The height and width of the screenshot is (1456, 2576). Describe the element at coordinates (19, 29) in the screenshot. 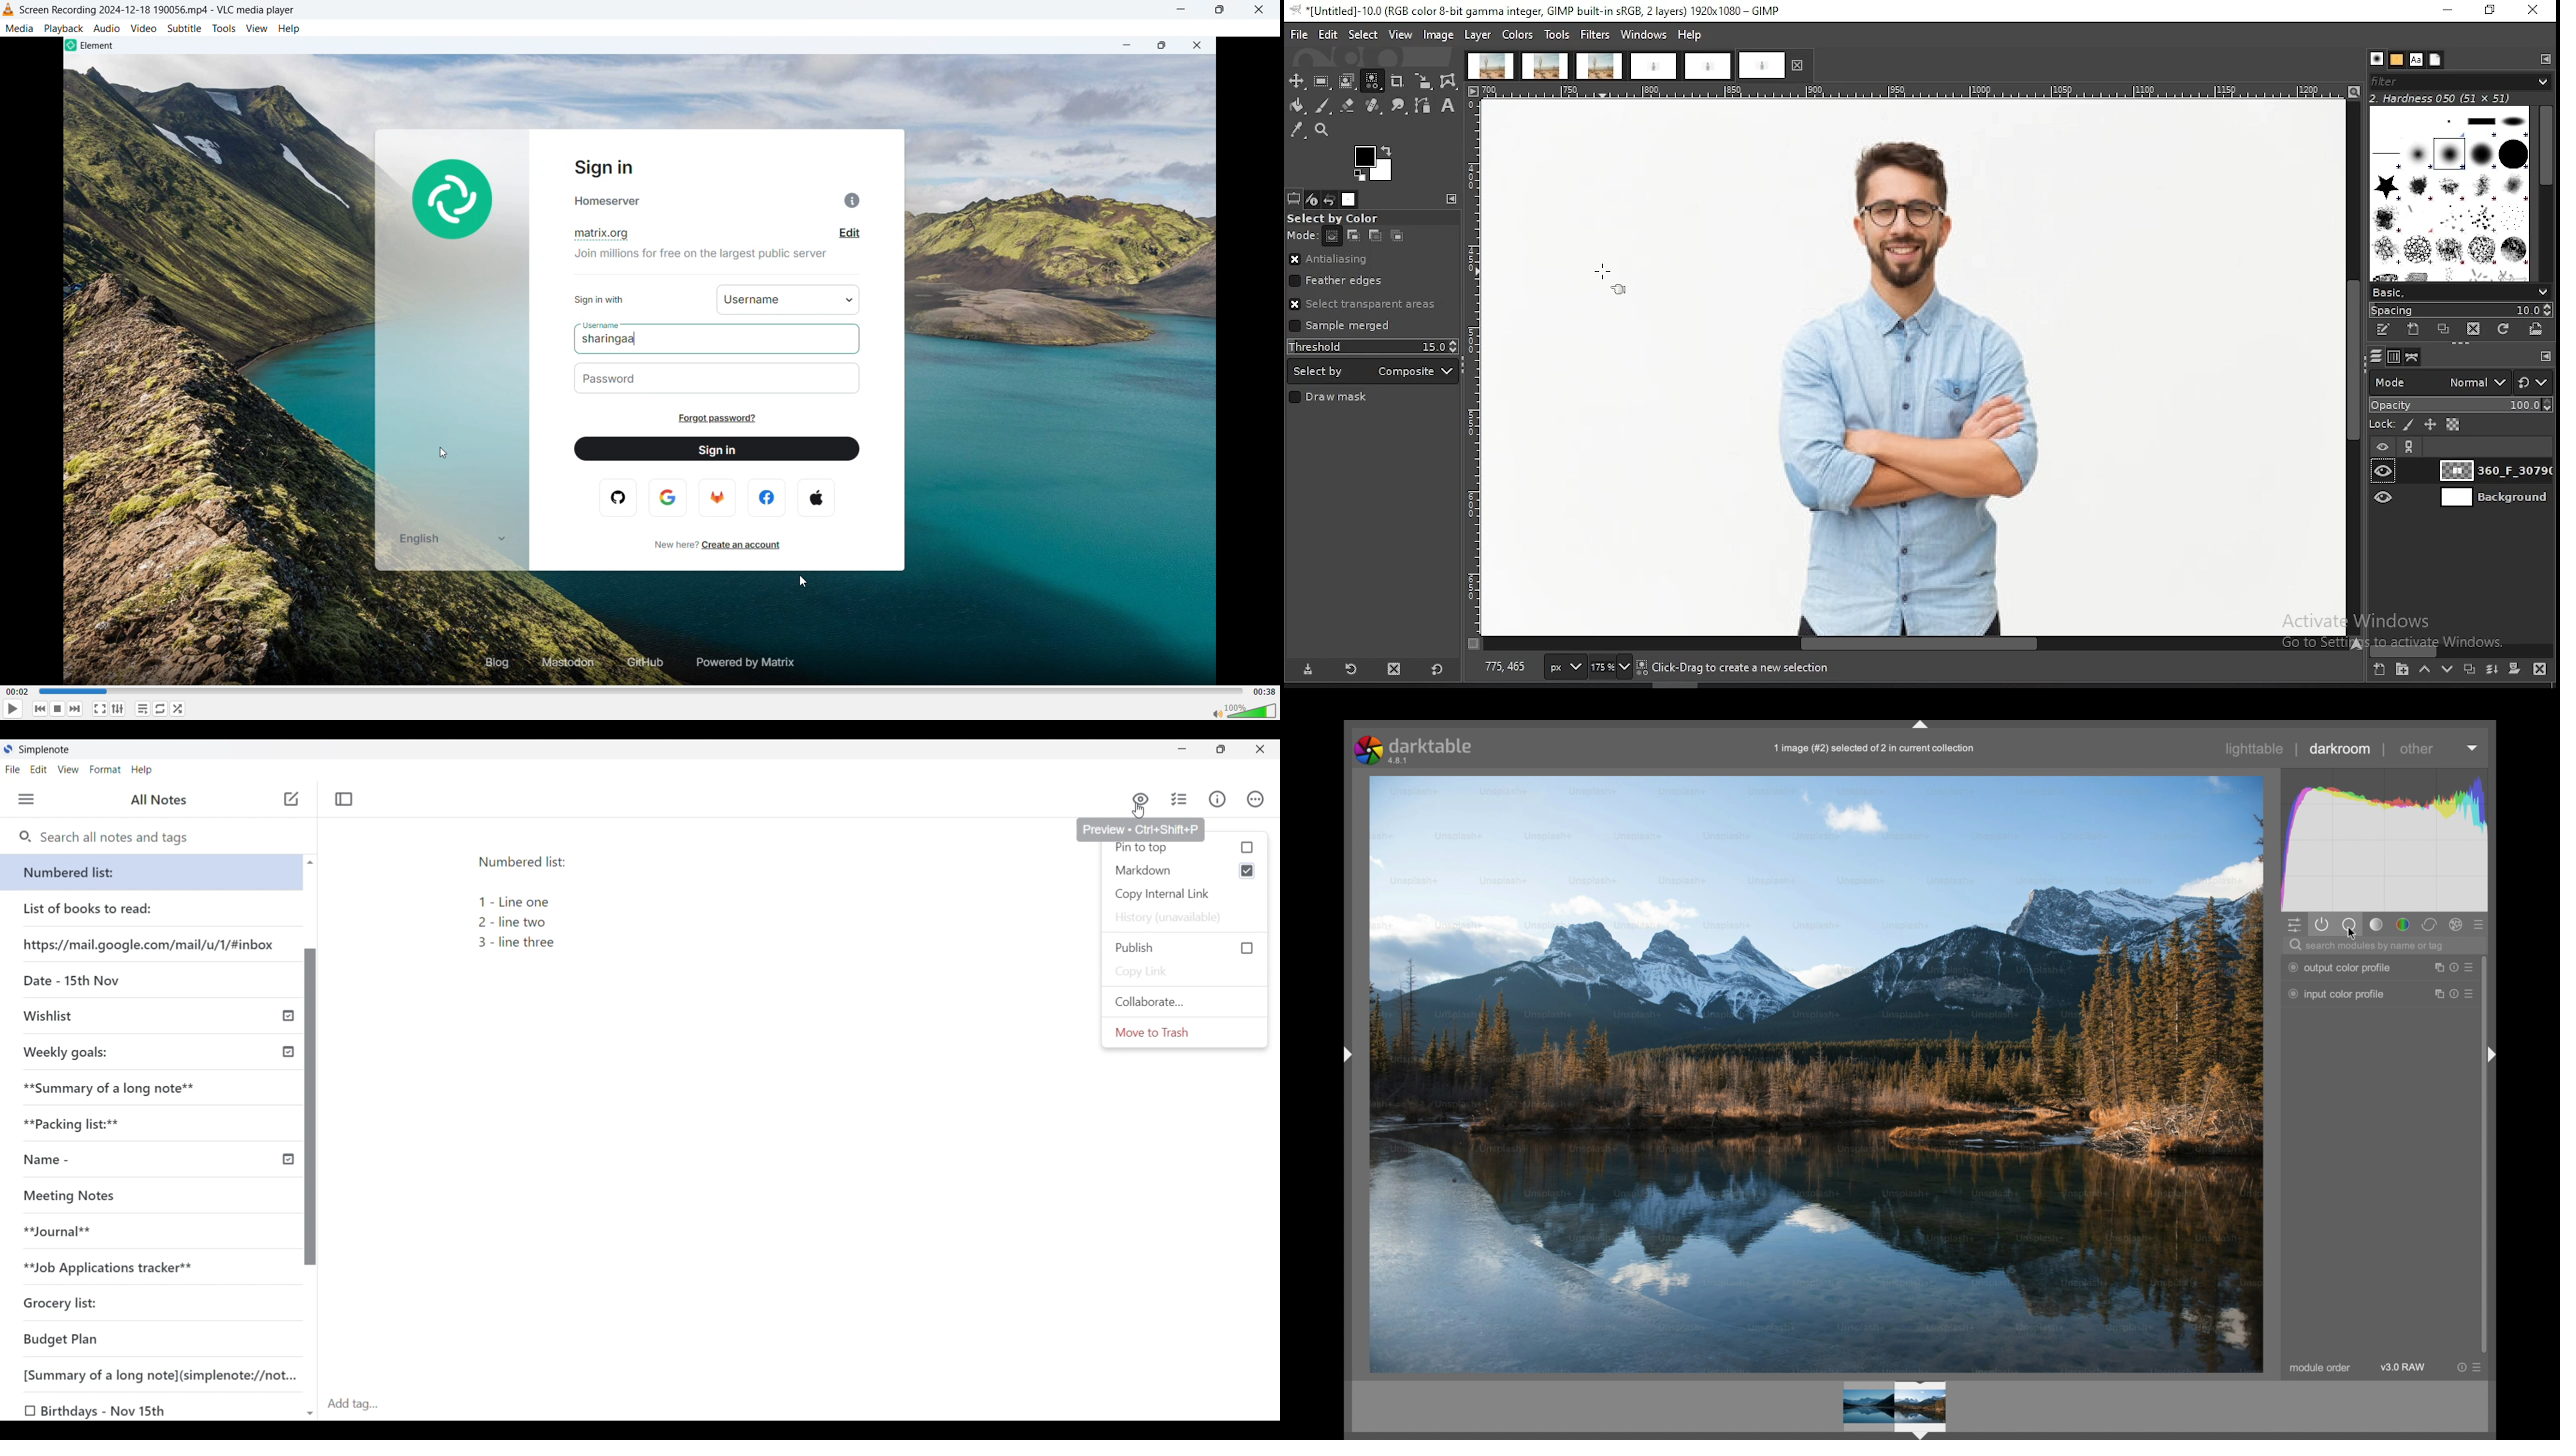

I see `Media ` at that location.